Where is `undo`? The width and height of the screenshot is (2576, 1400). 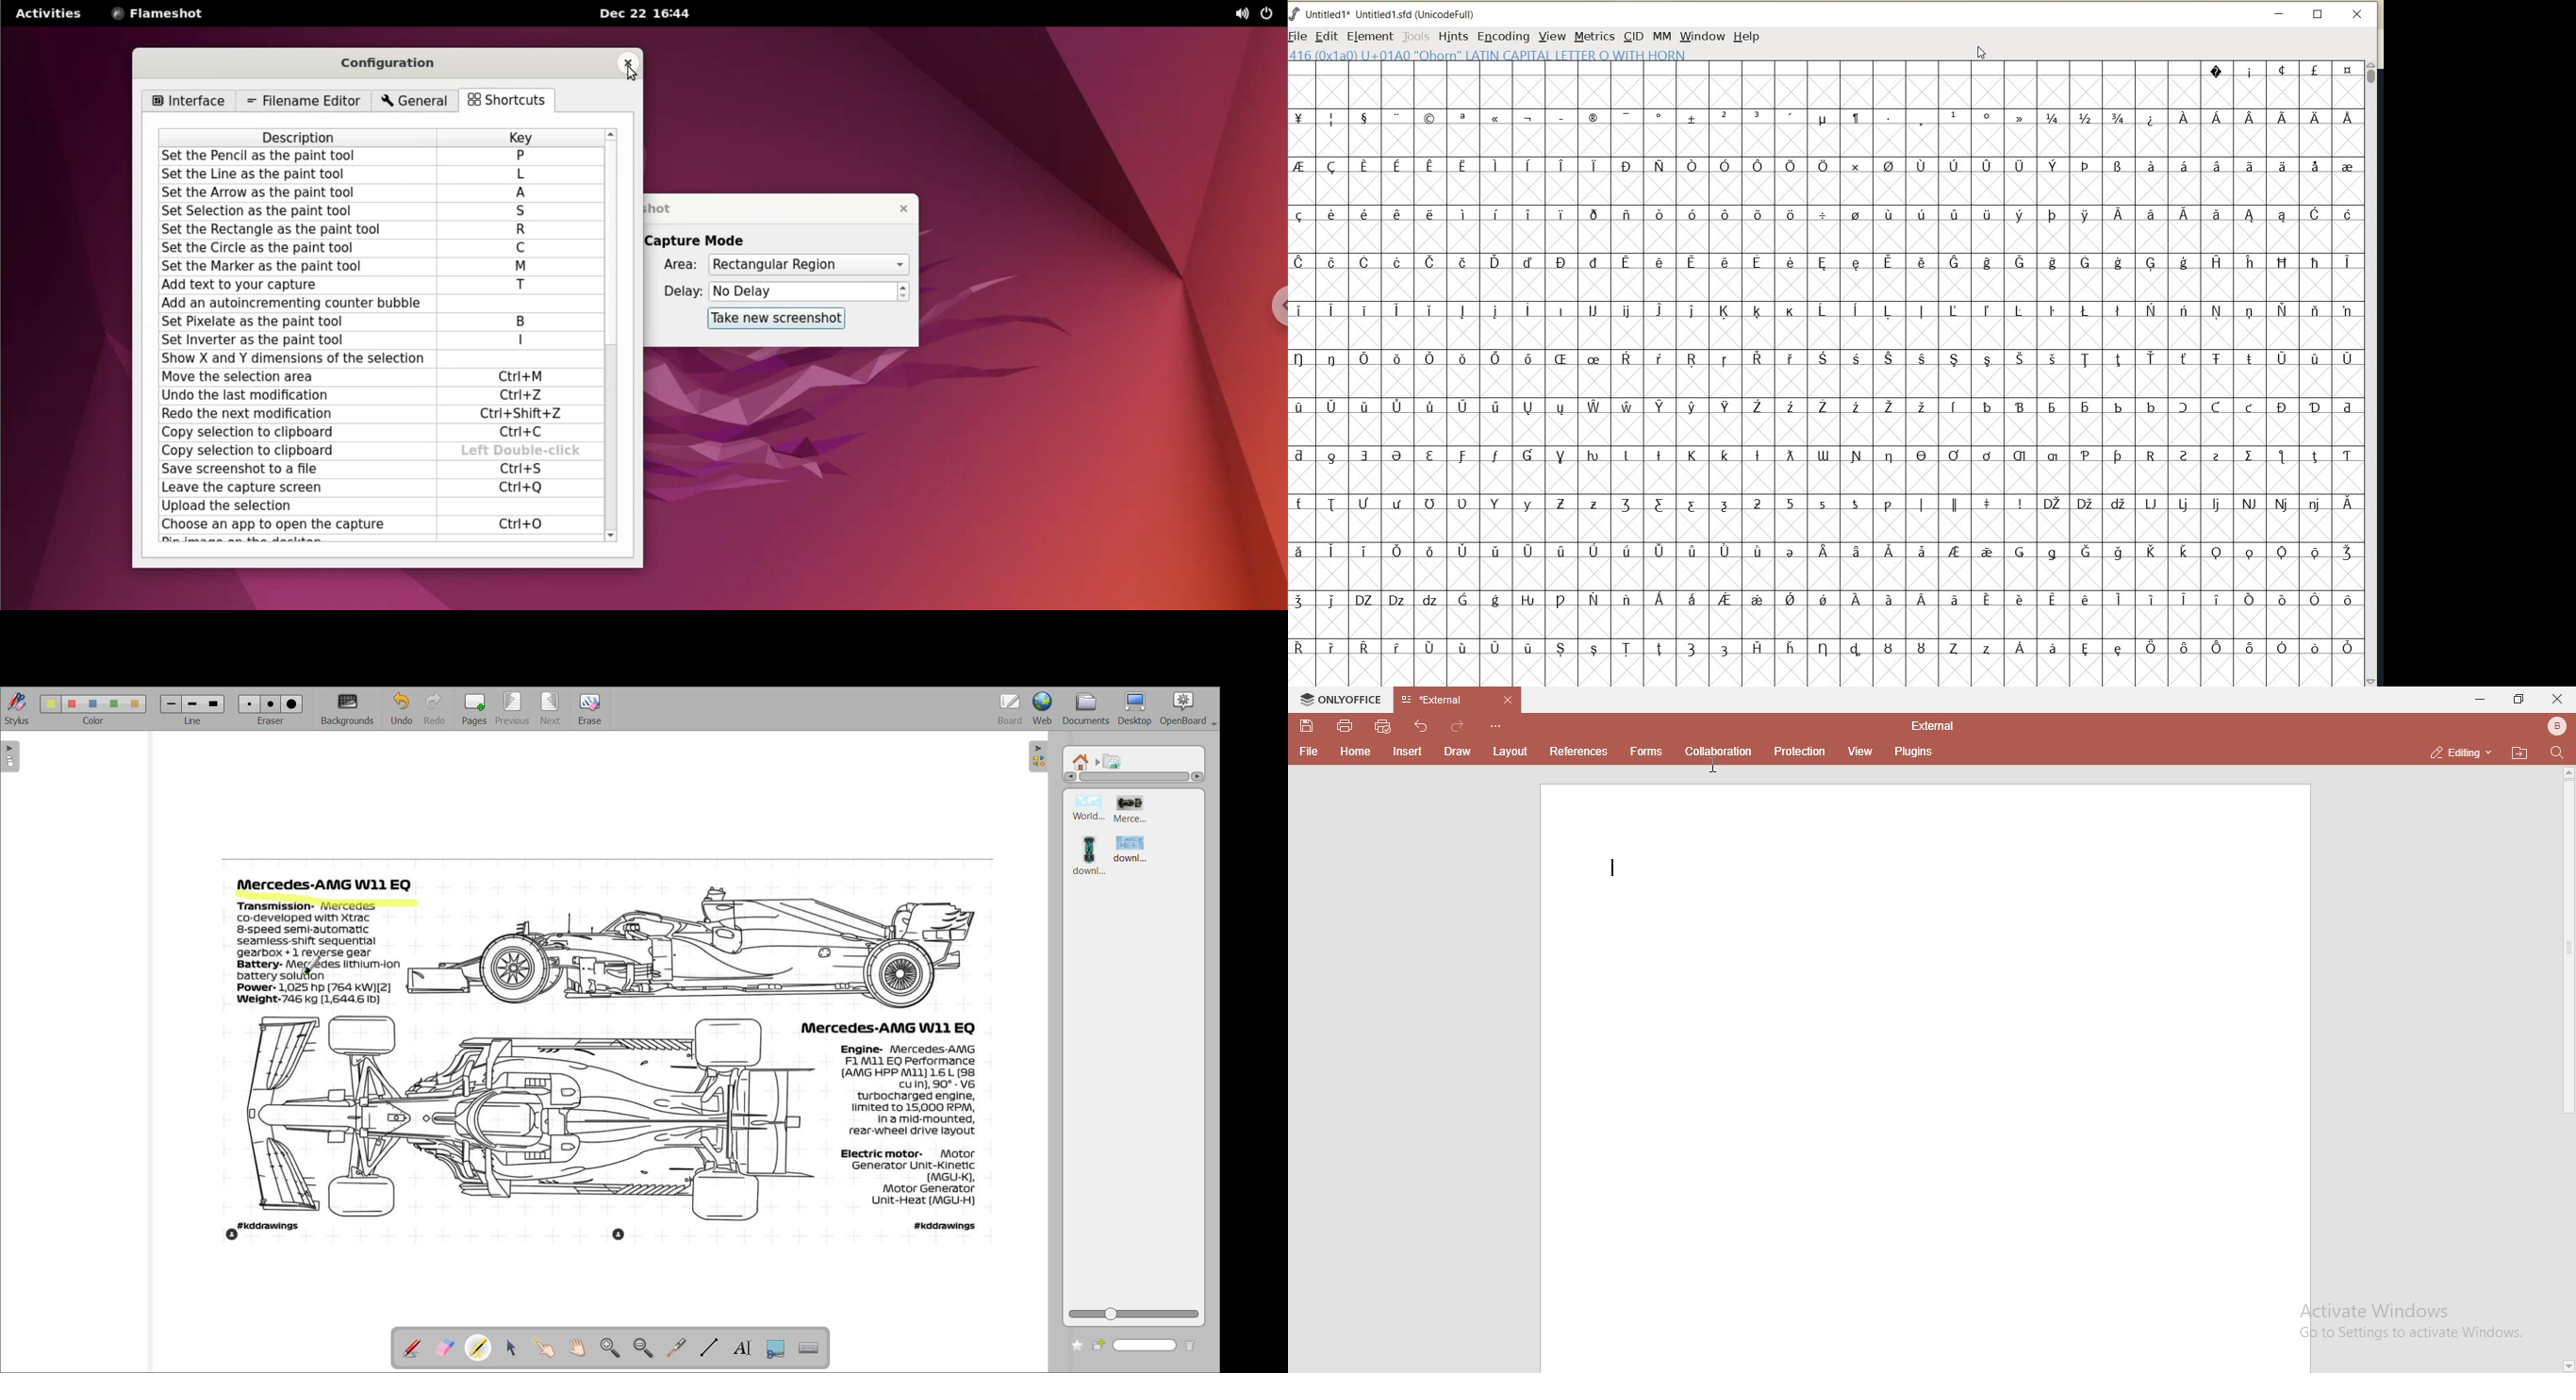 undo is located at coordinates (400, 709).